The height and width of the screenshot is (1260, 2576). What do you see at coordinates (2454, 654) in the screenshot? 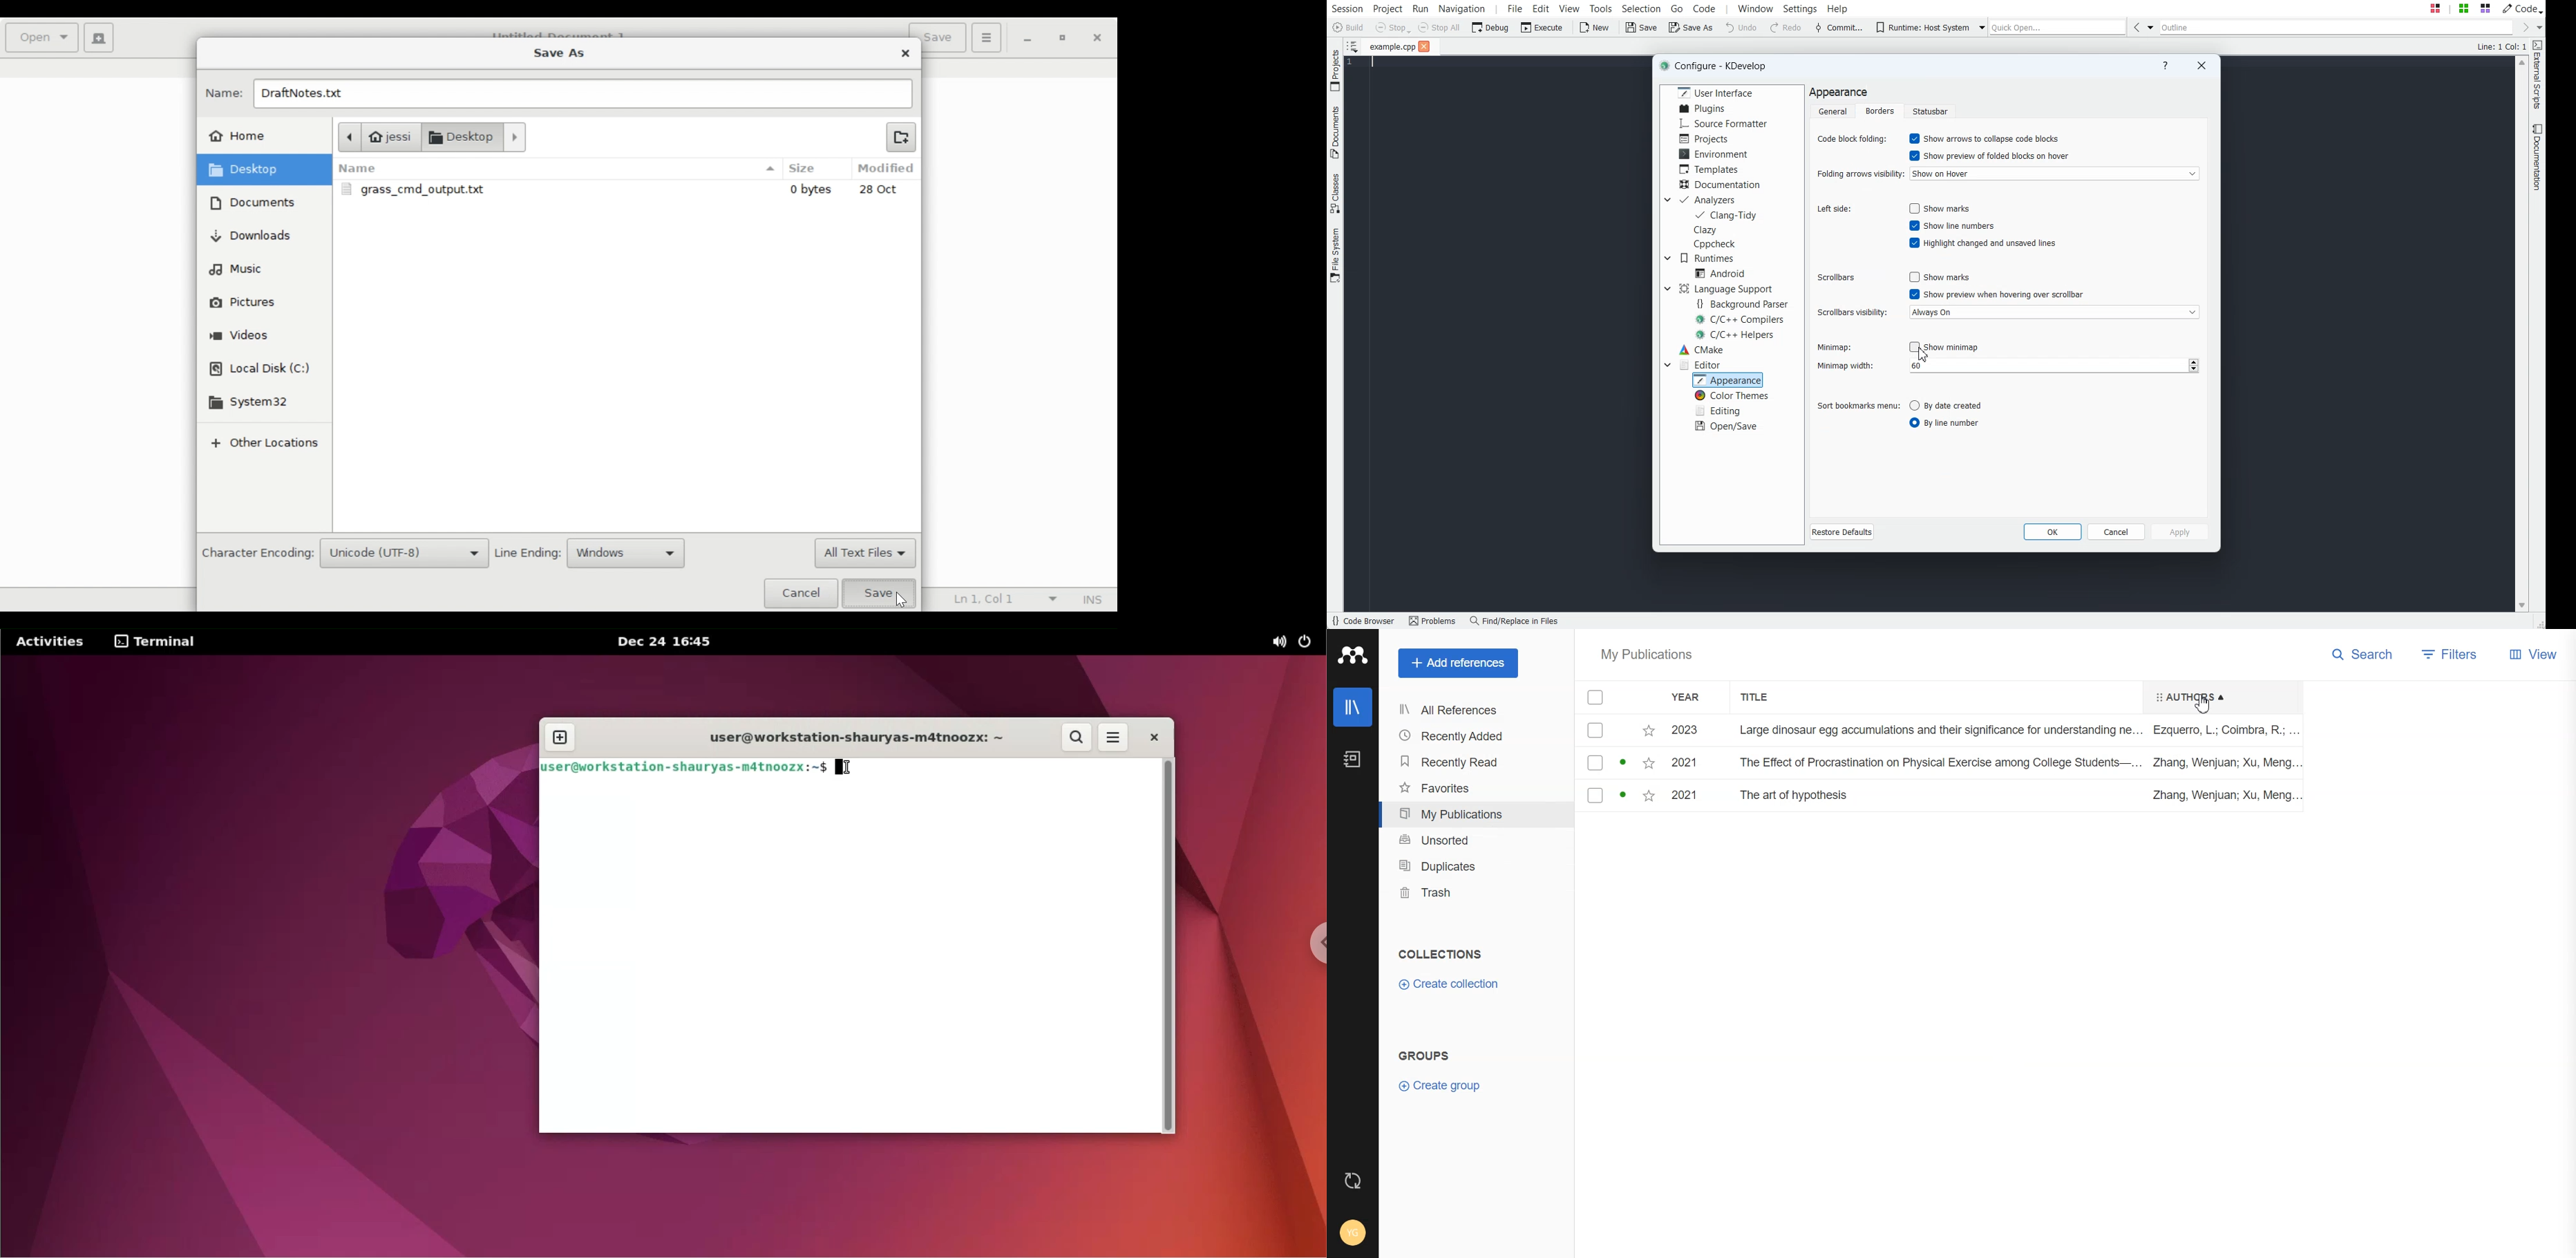
I see `Filters` at bounding box center [2454, 654].